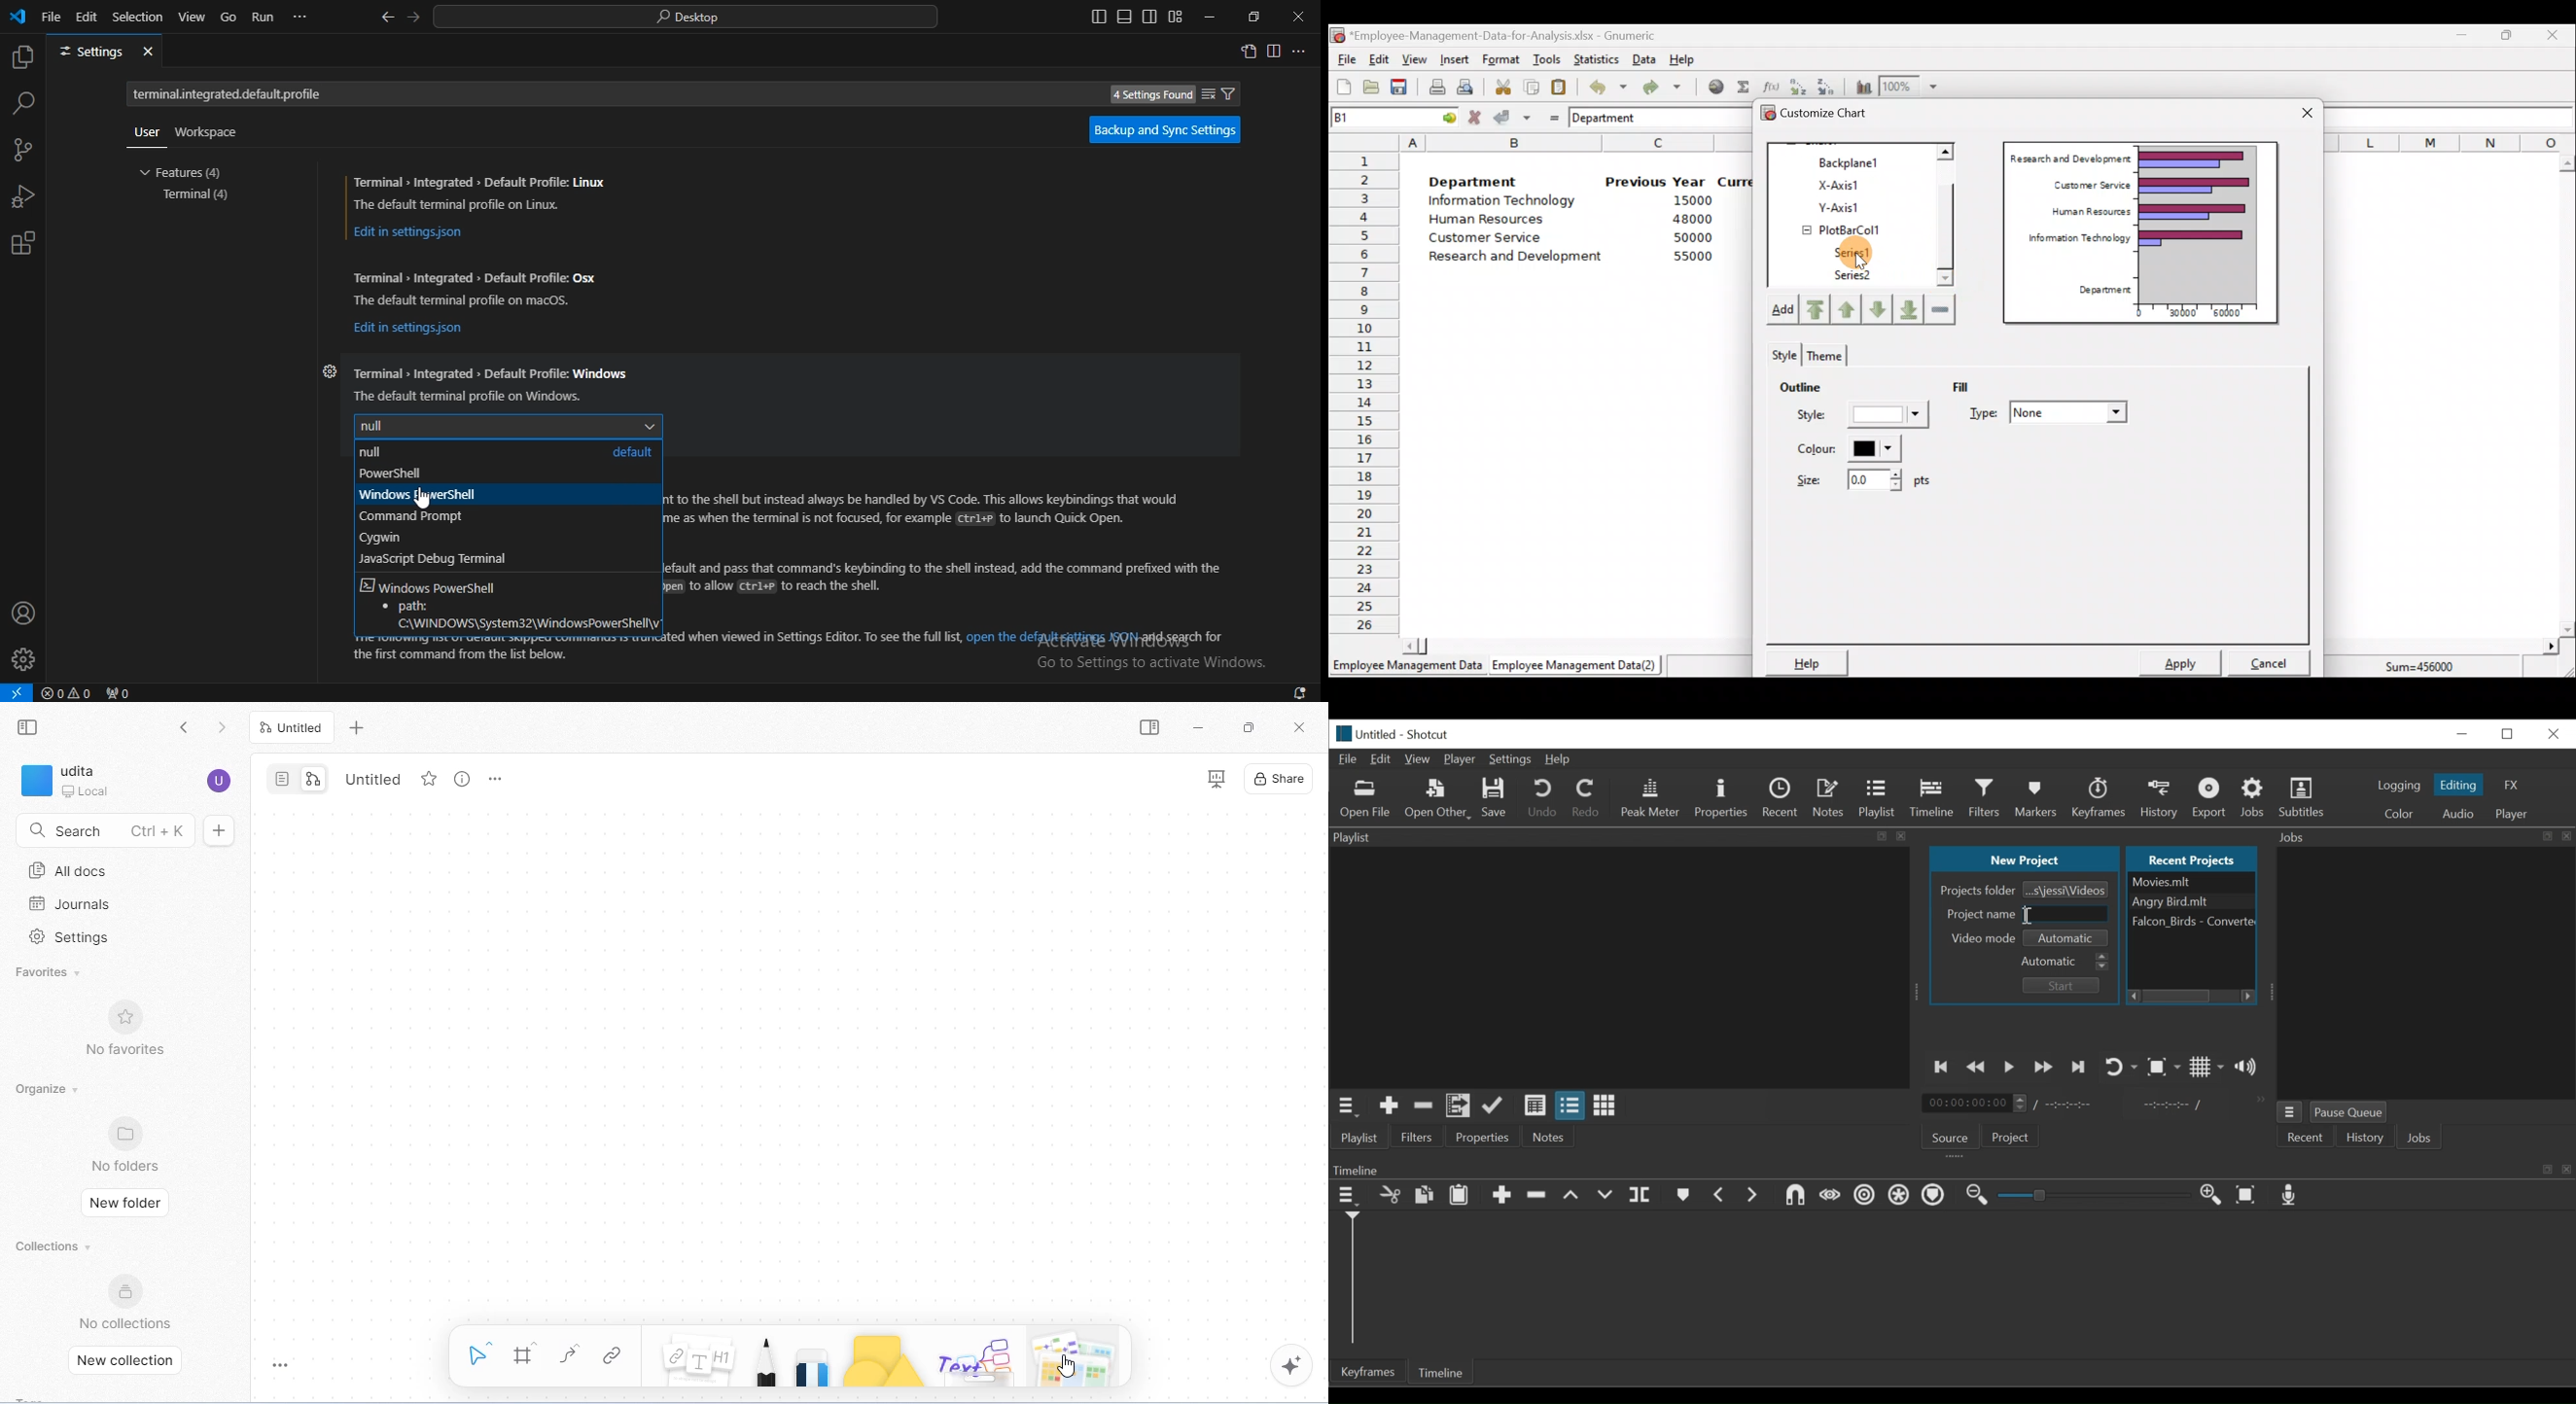 This screenshot has width=2576, height=1428. What do you see at coordinates (1564, 760) in the screenshot?
I see `Help` at bounding box center [1564, 760].